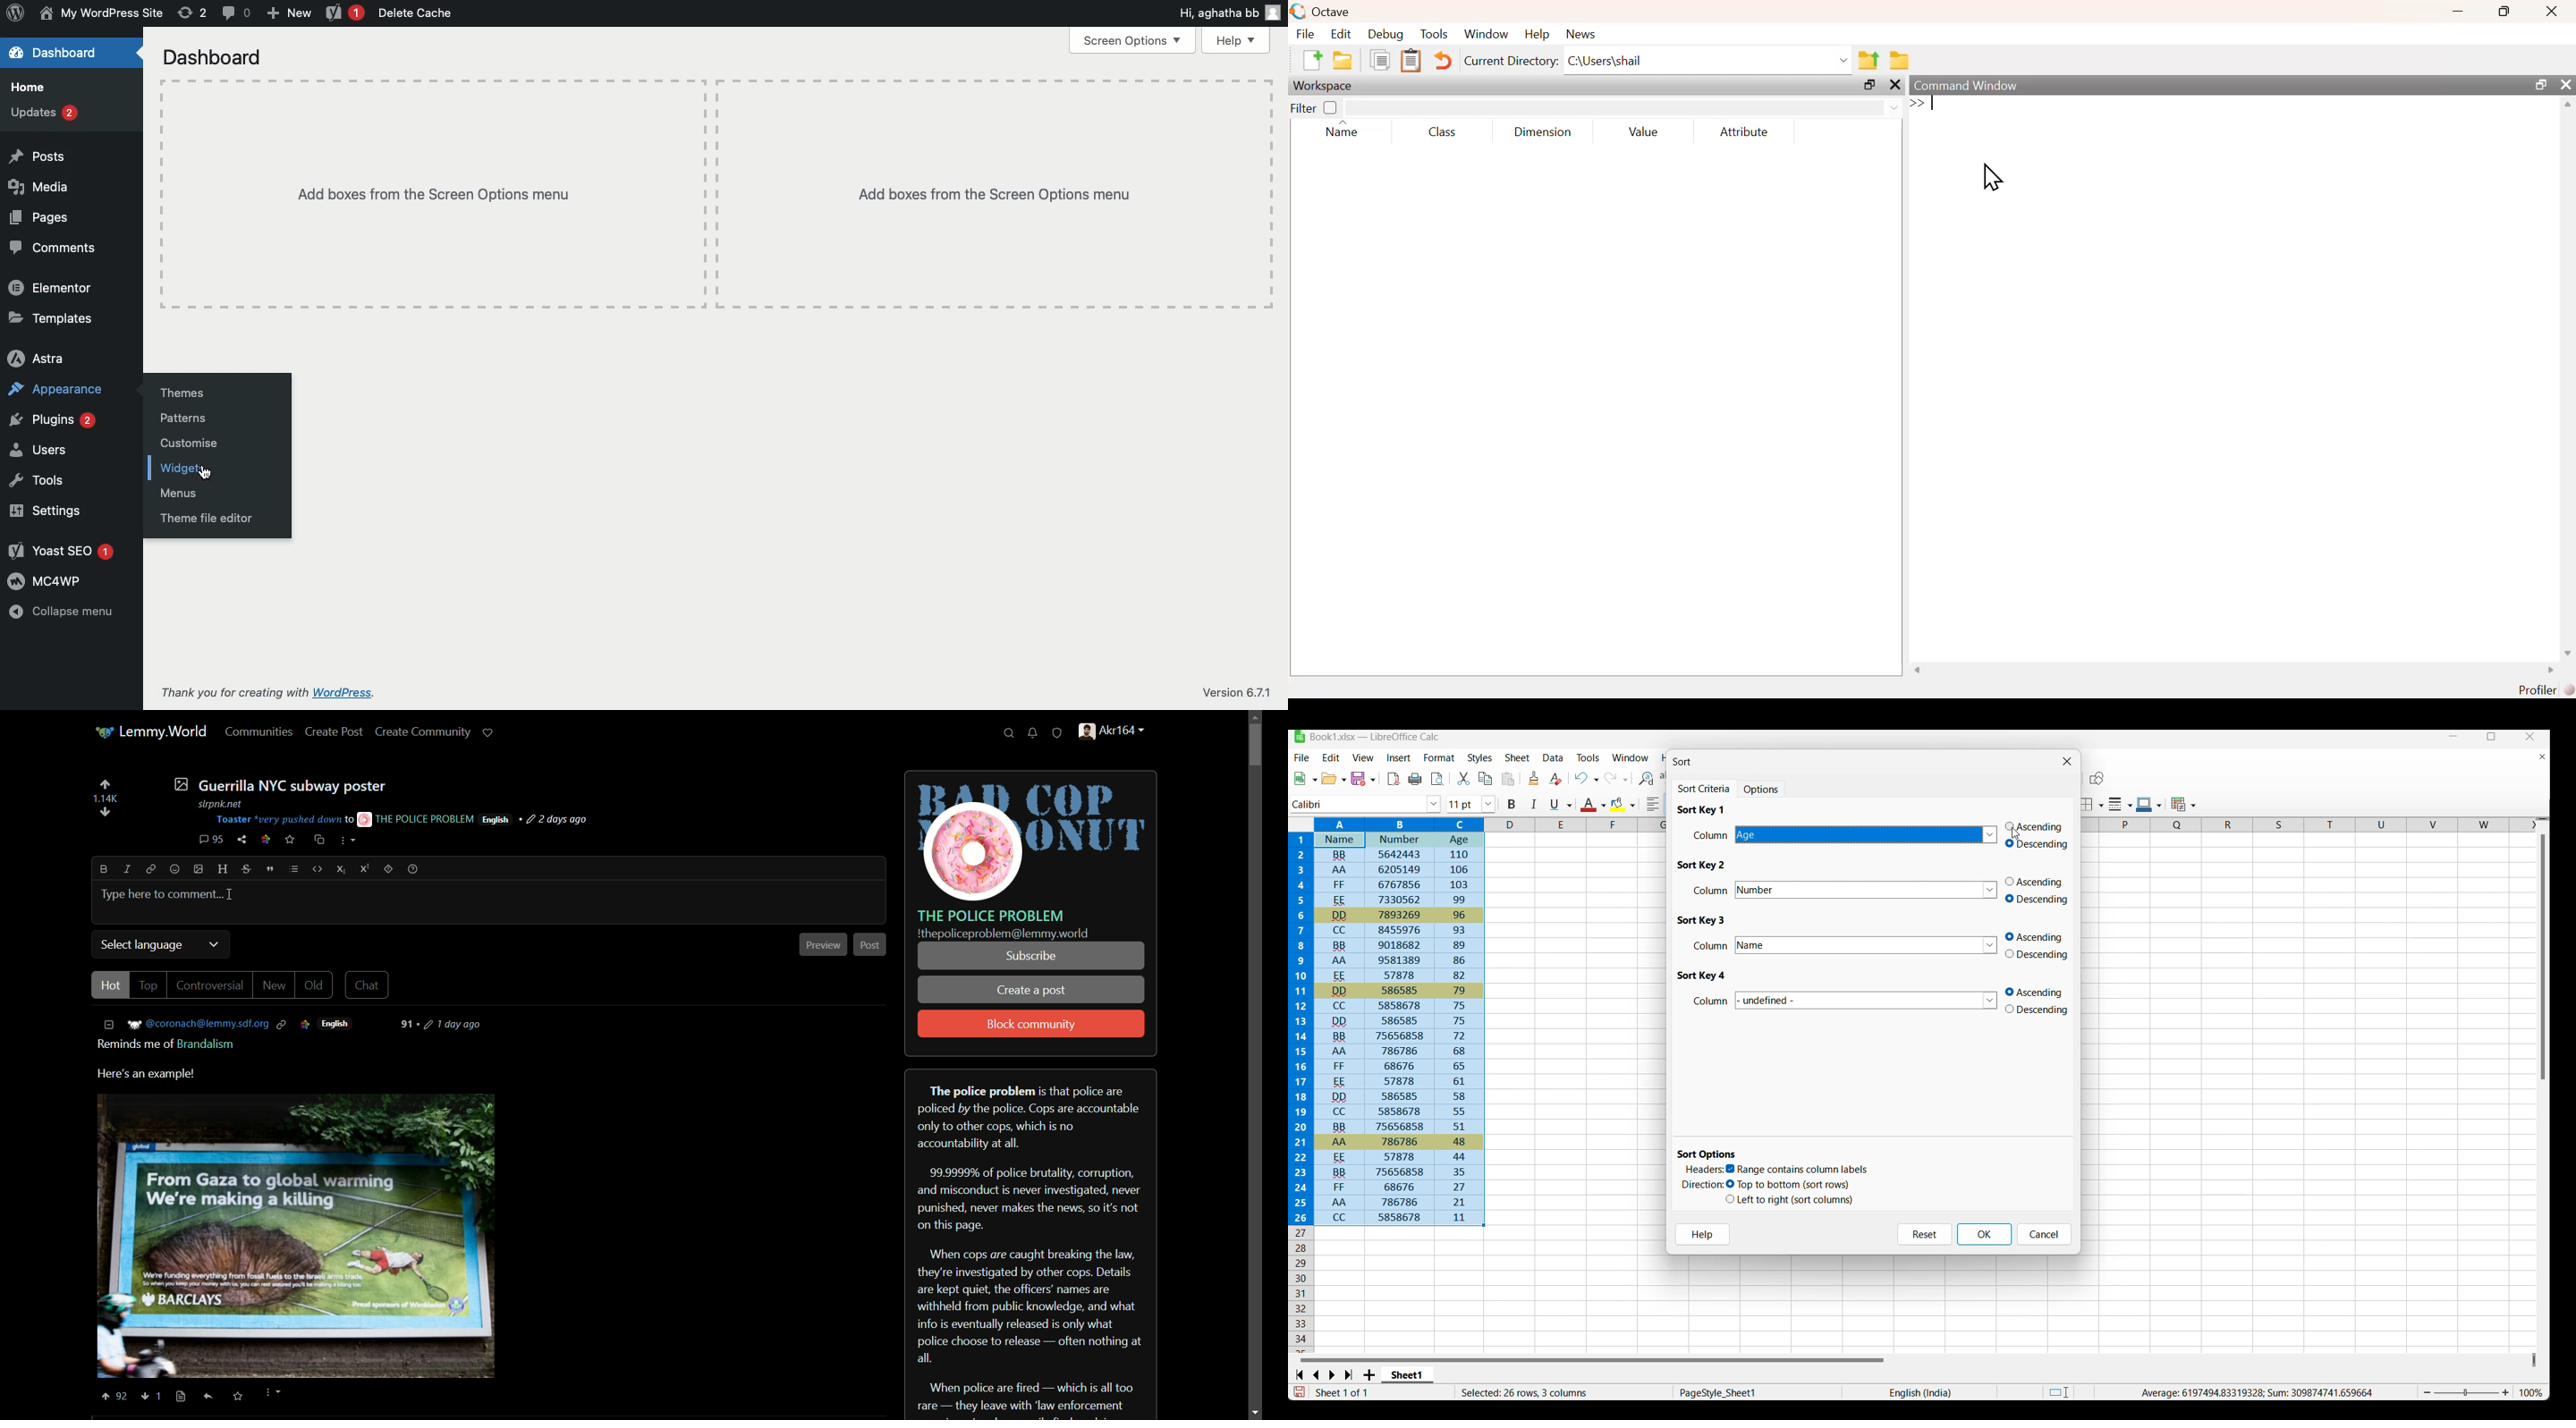 This screenshot has height=1428, width=2576. I want to click on Current sheet, so click(1408, 1375).